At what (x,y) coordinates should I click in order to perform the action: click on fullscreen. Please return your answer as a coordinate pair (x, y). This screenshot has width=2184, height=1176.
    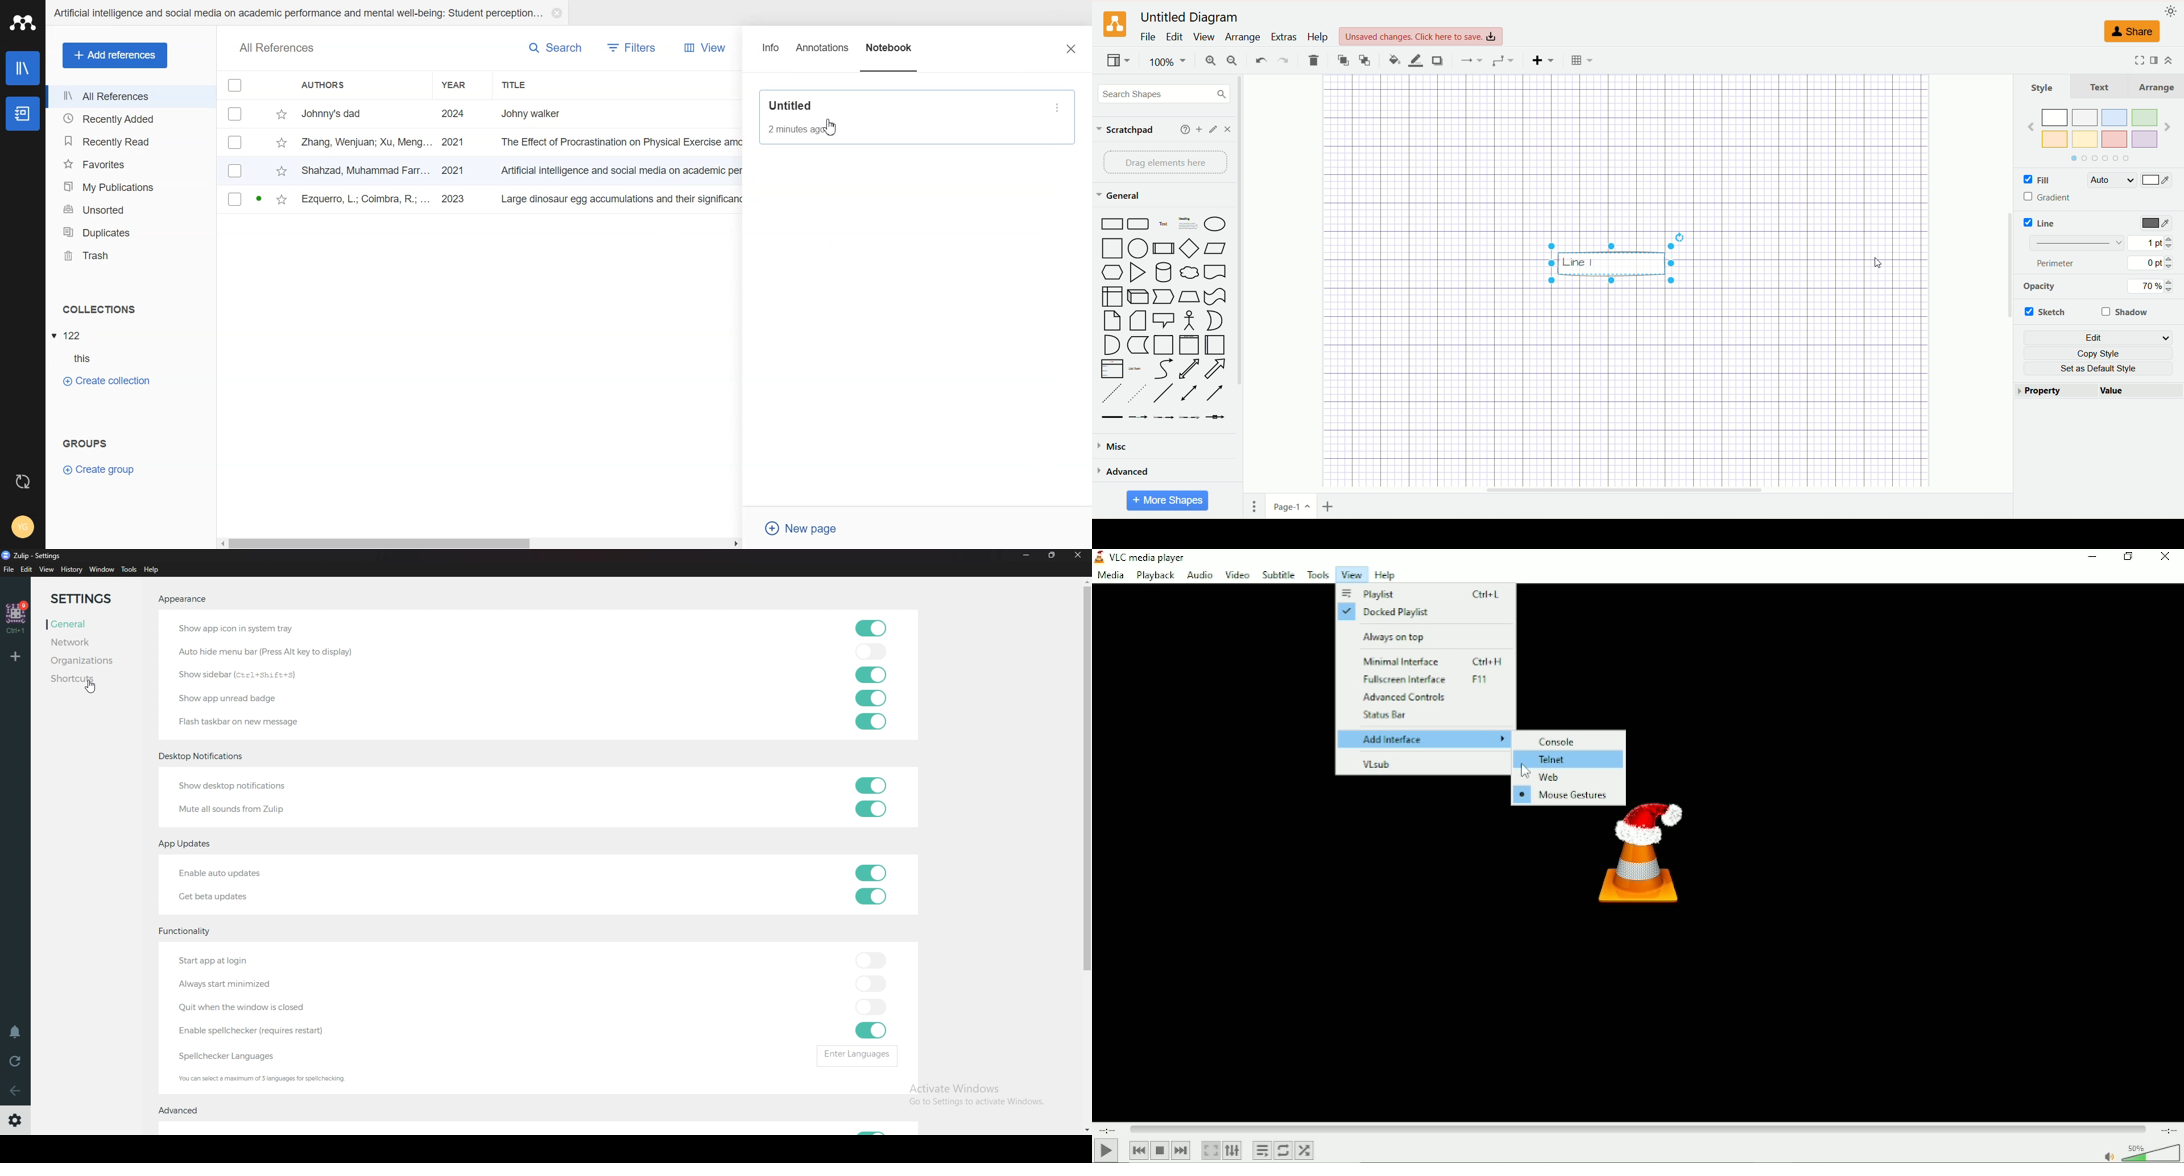
    Looking at the image, I should click on (2136, 60).